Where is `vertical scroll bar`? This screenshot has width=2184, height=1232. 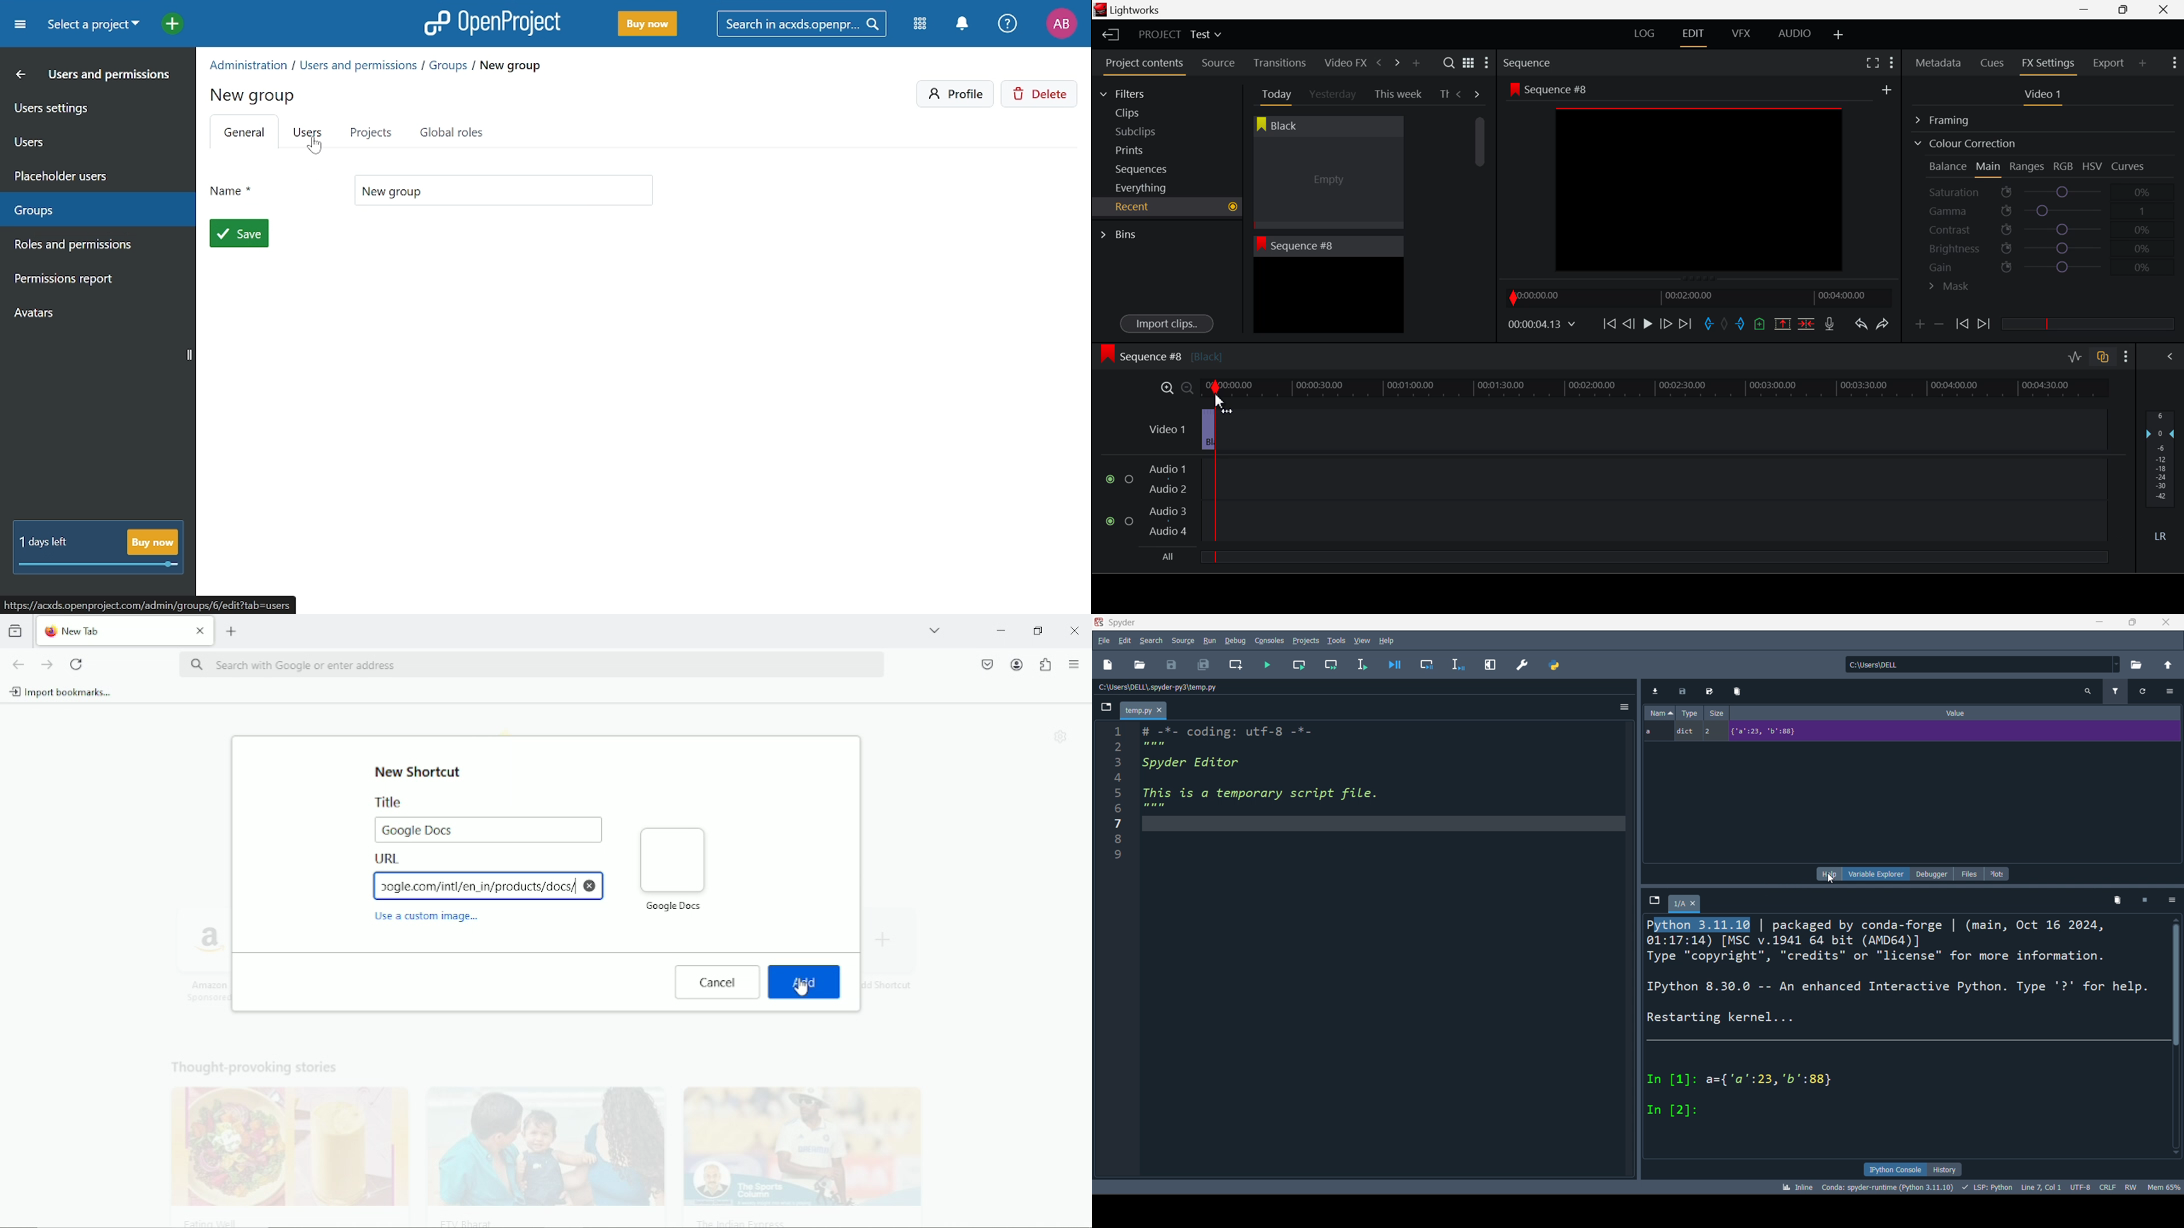 vertical scroll bar is located at coordinates (2177, 983).